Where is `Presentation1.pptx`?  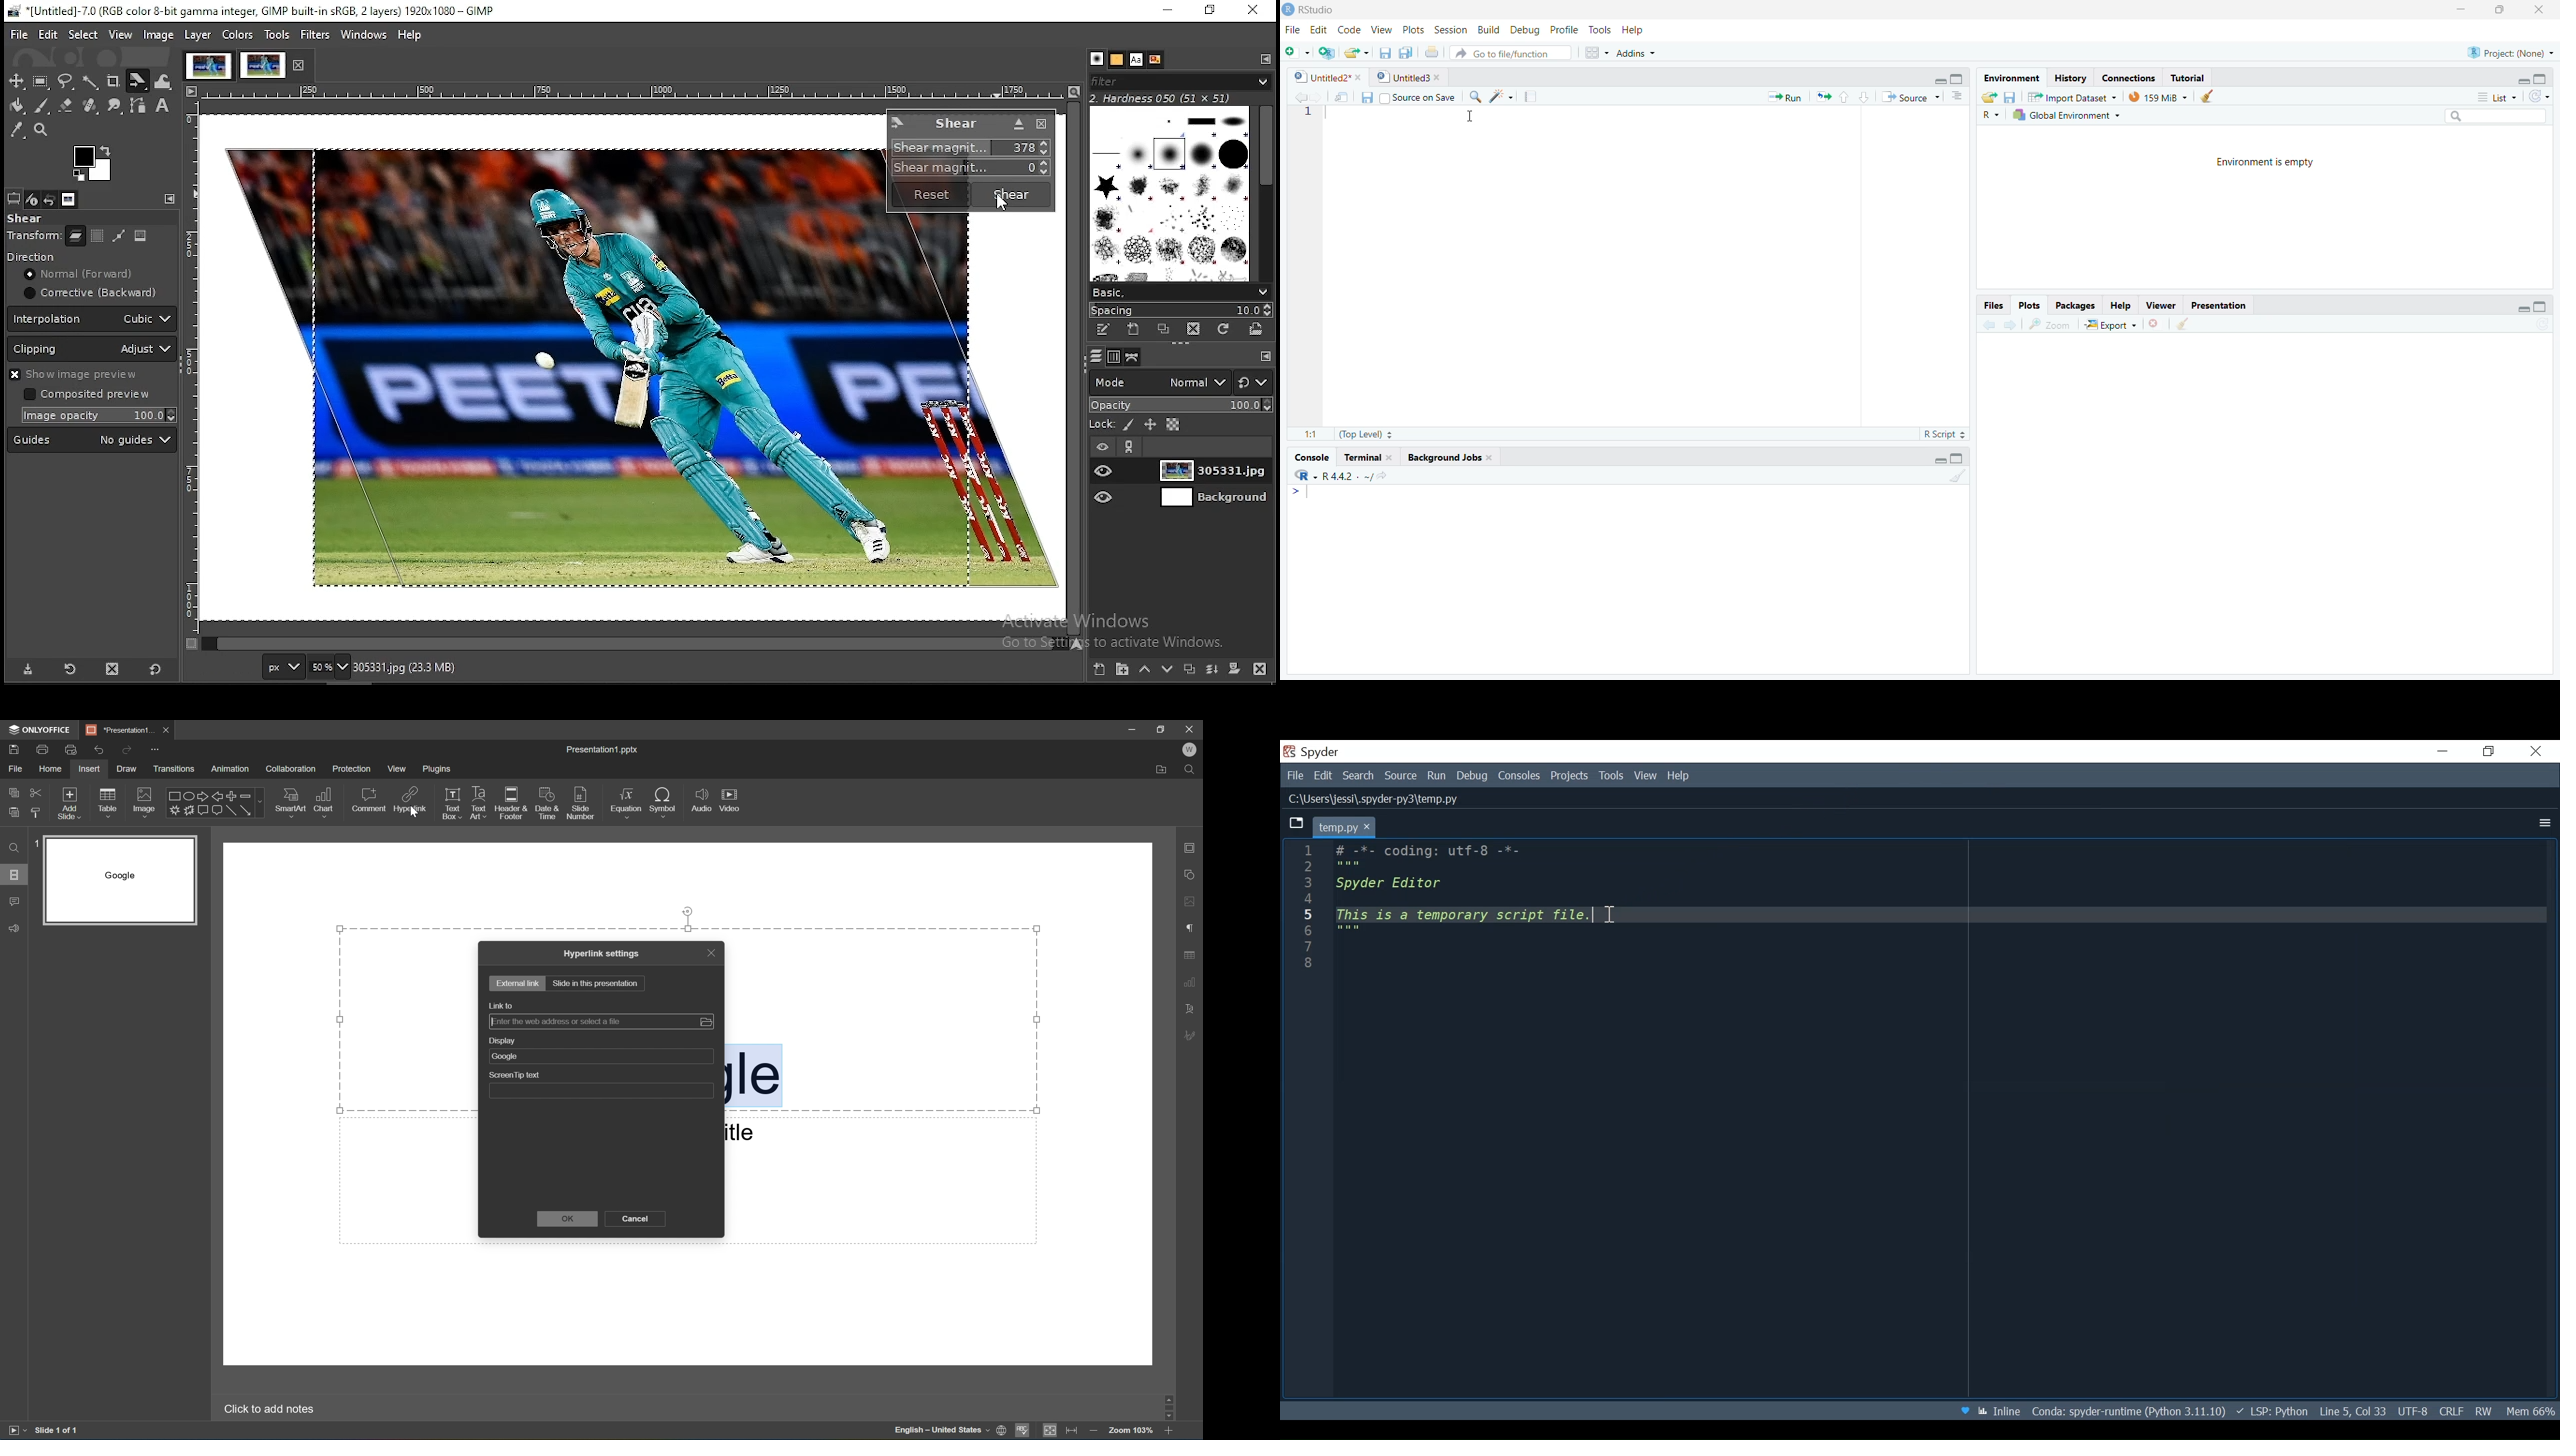
Presentation1.pptx is located at coordinates (601, 749).